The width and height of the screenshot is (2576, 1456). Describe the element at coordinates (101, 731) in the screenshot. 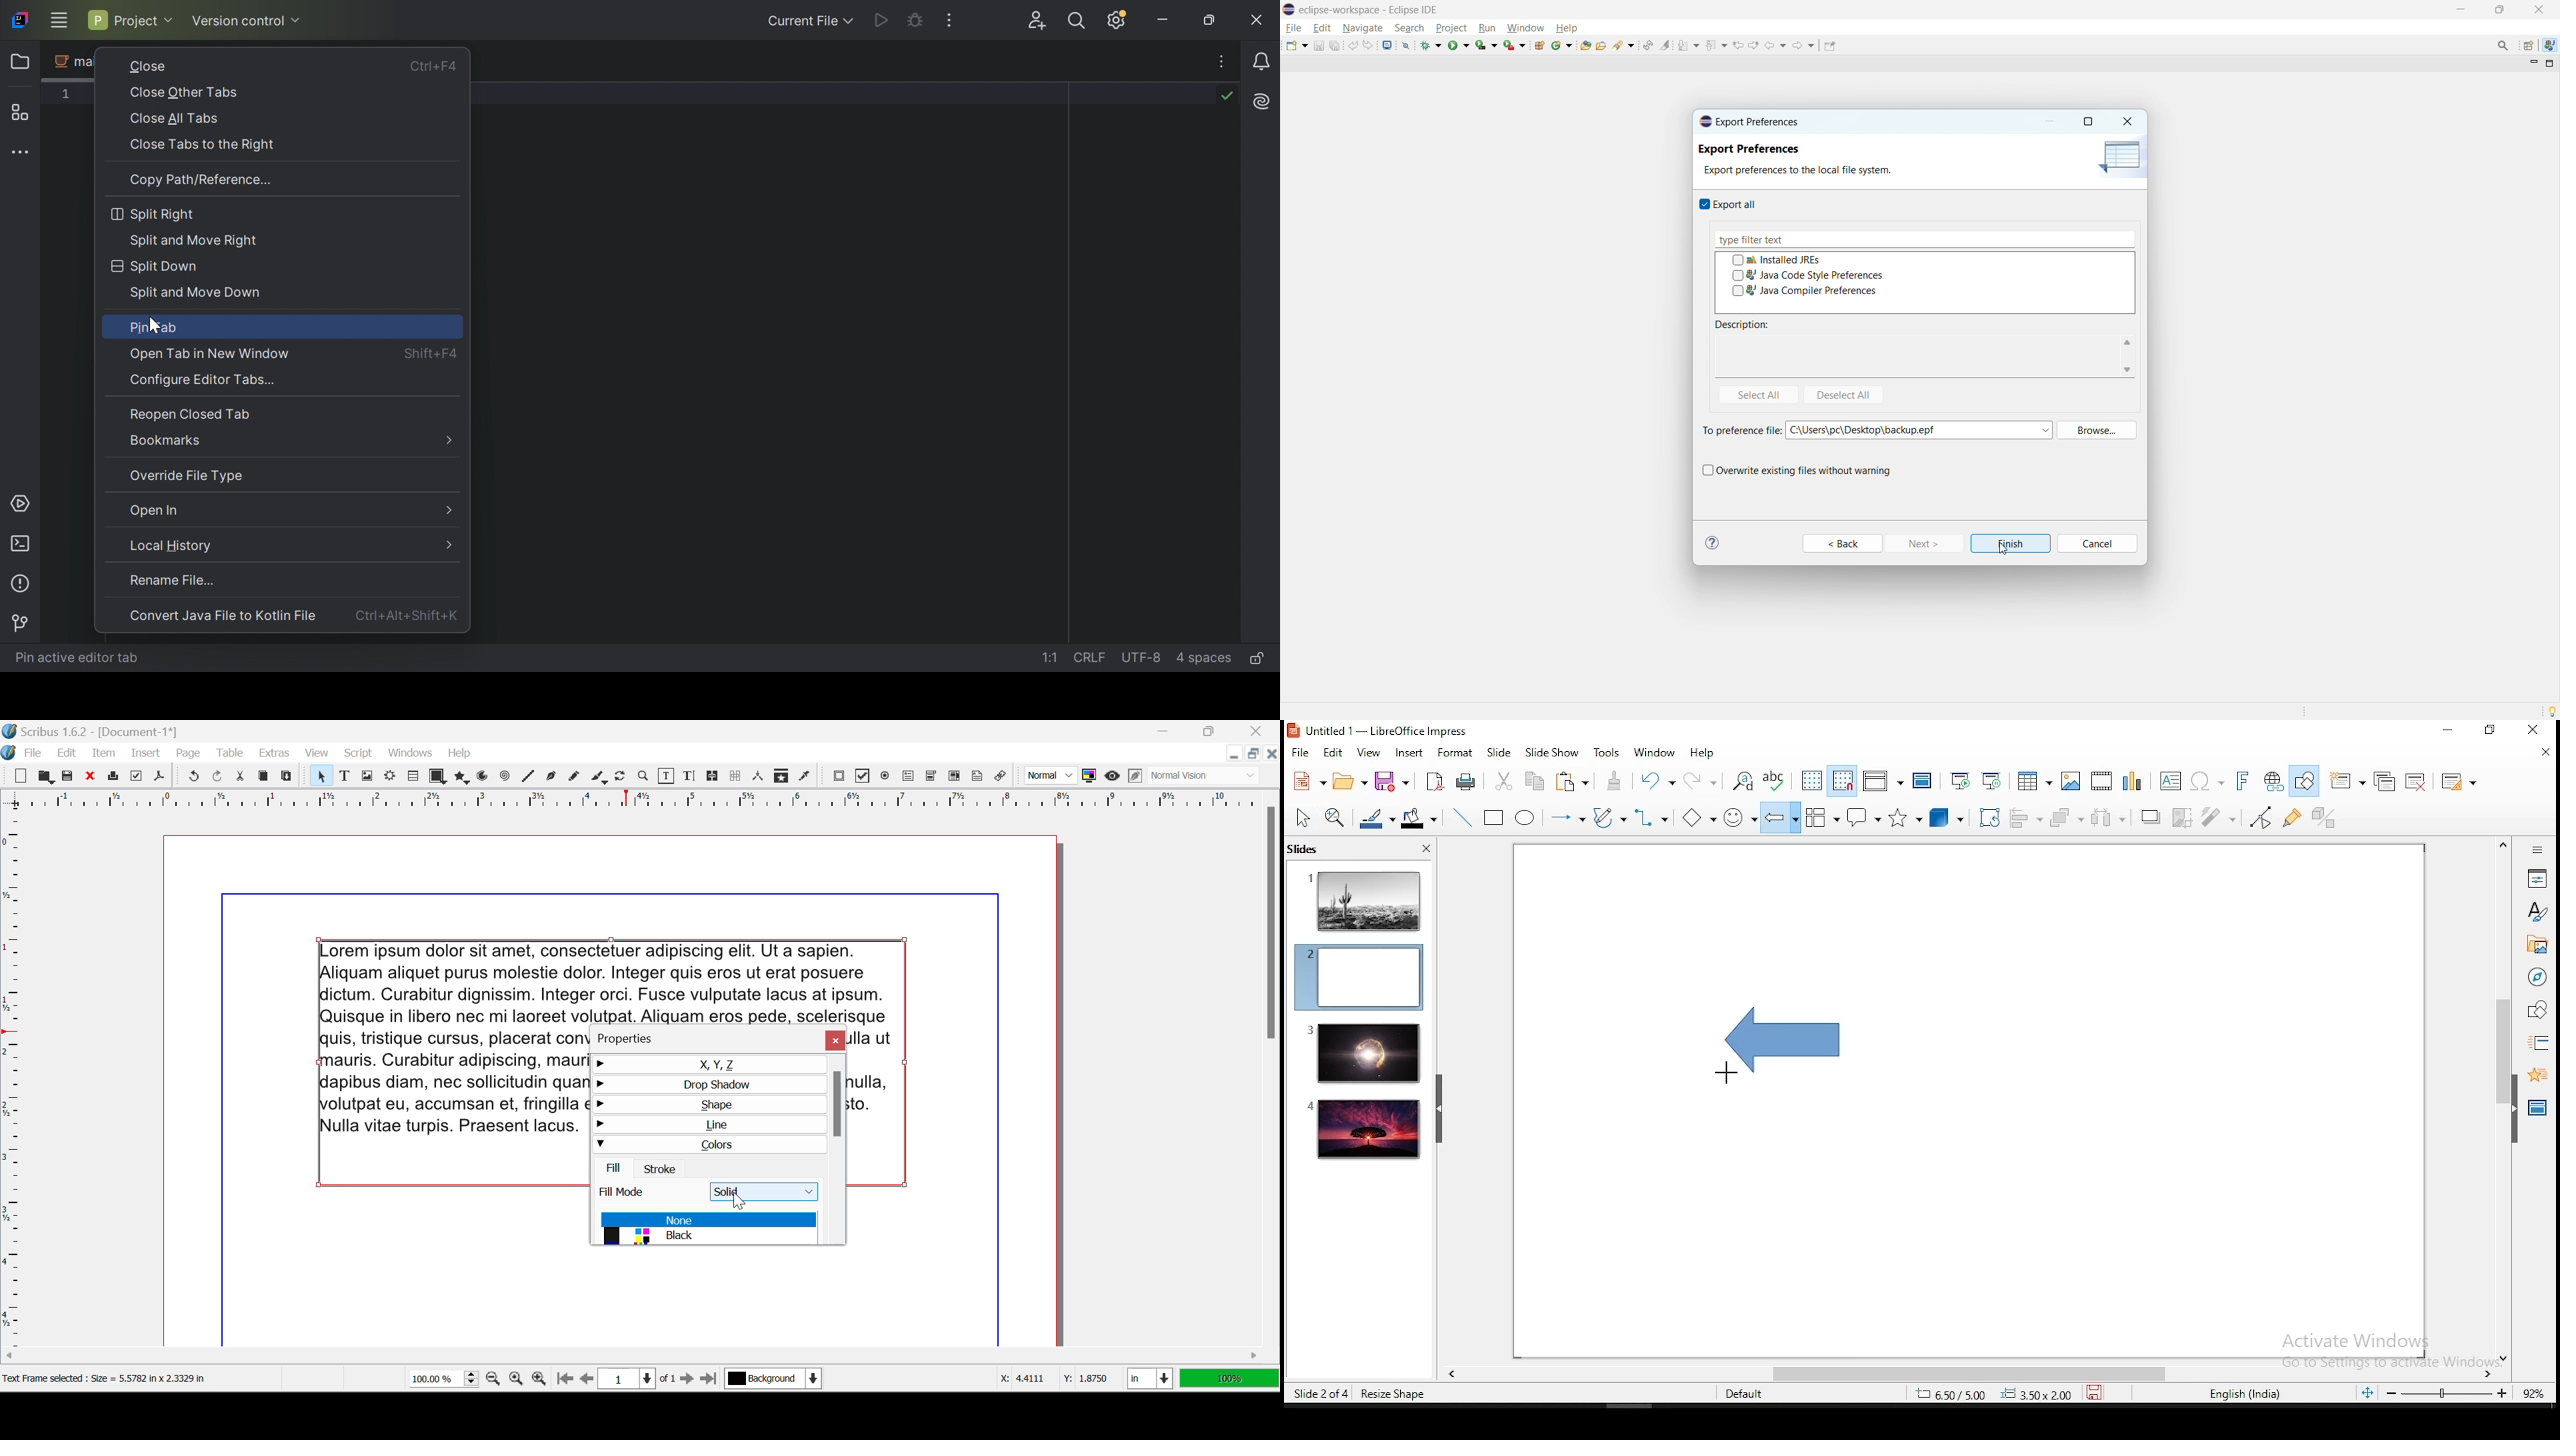

I see `| Scribus 1.6.2 - [Document-1*]` at that location.